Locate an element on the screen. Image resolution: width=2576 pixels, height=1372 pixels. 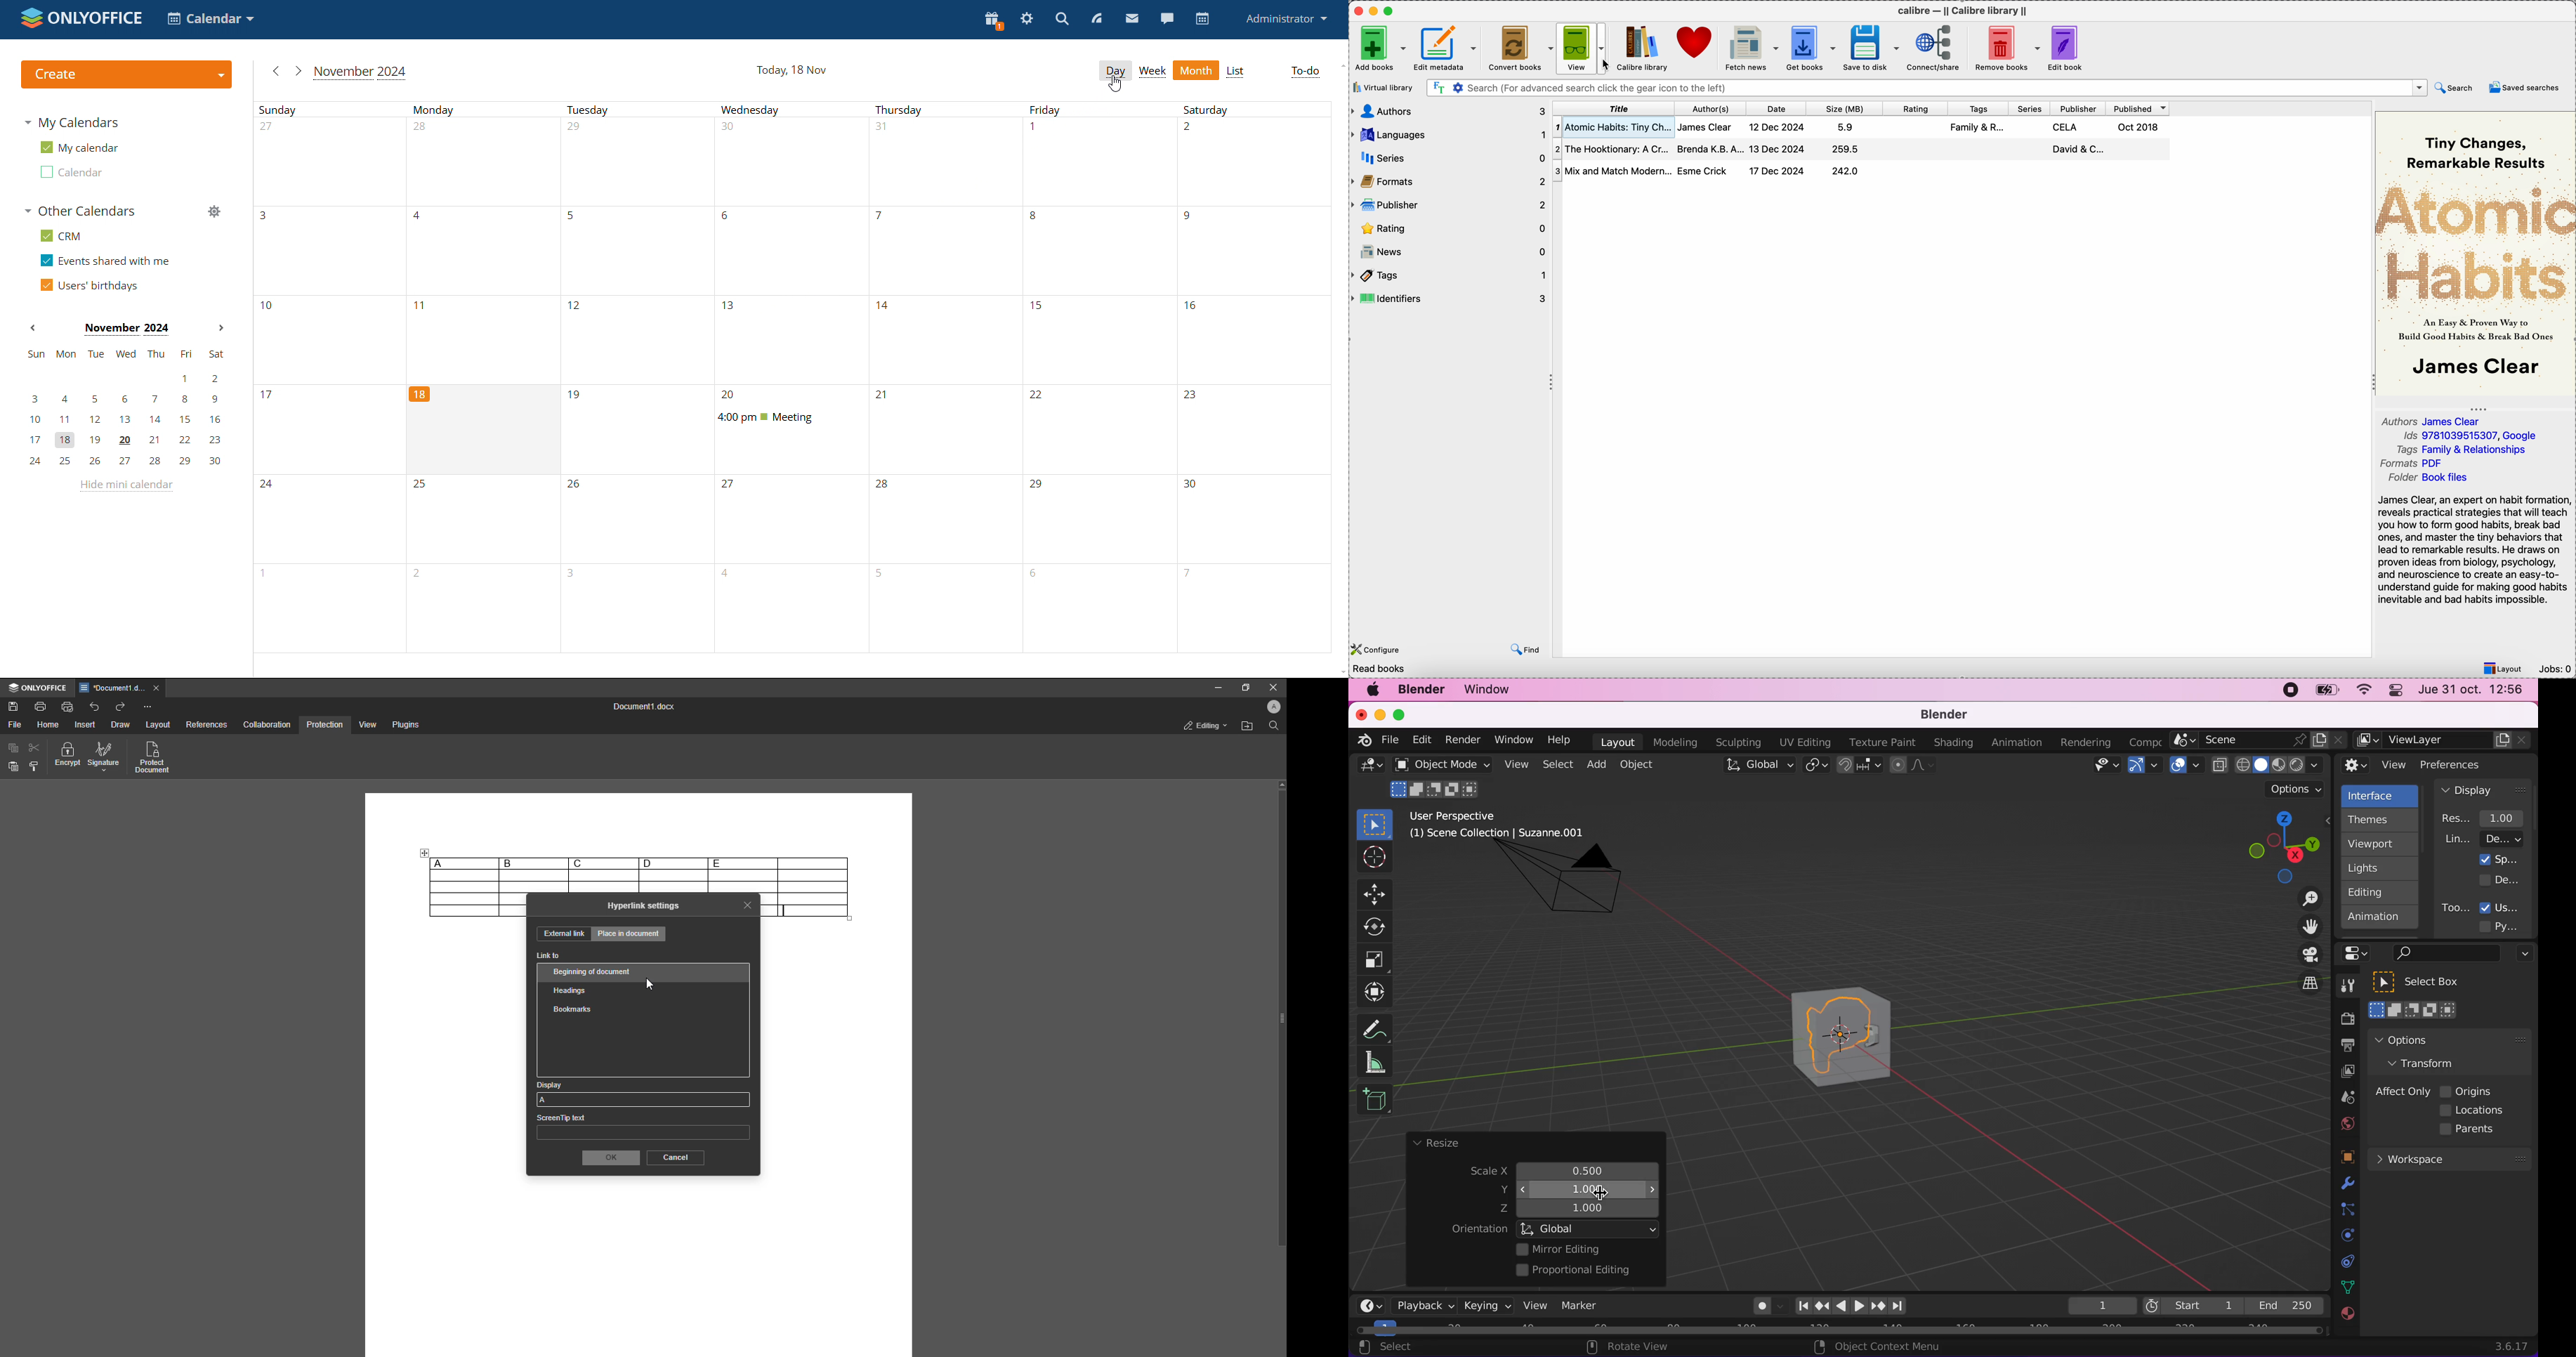
get books is located at coordinates (1810, 49).